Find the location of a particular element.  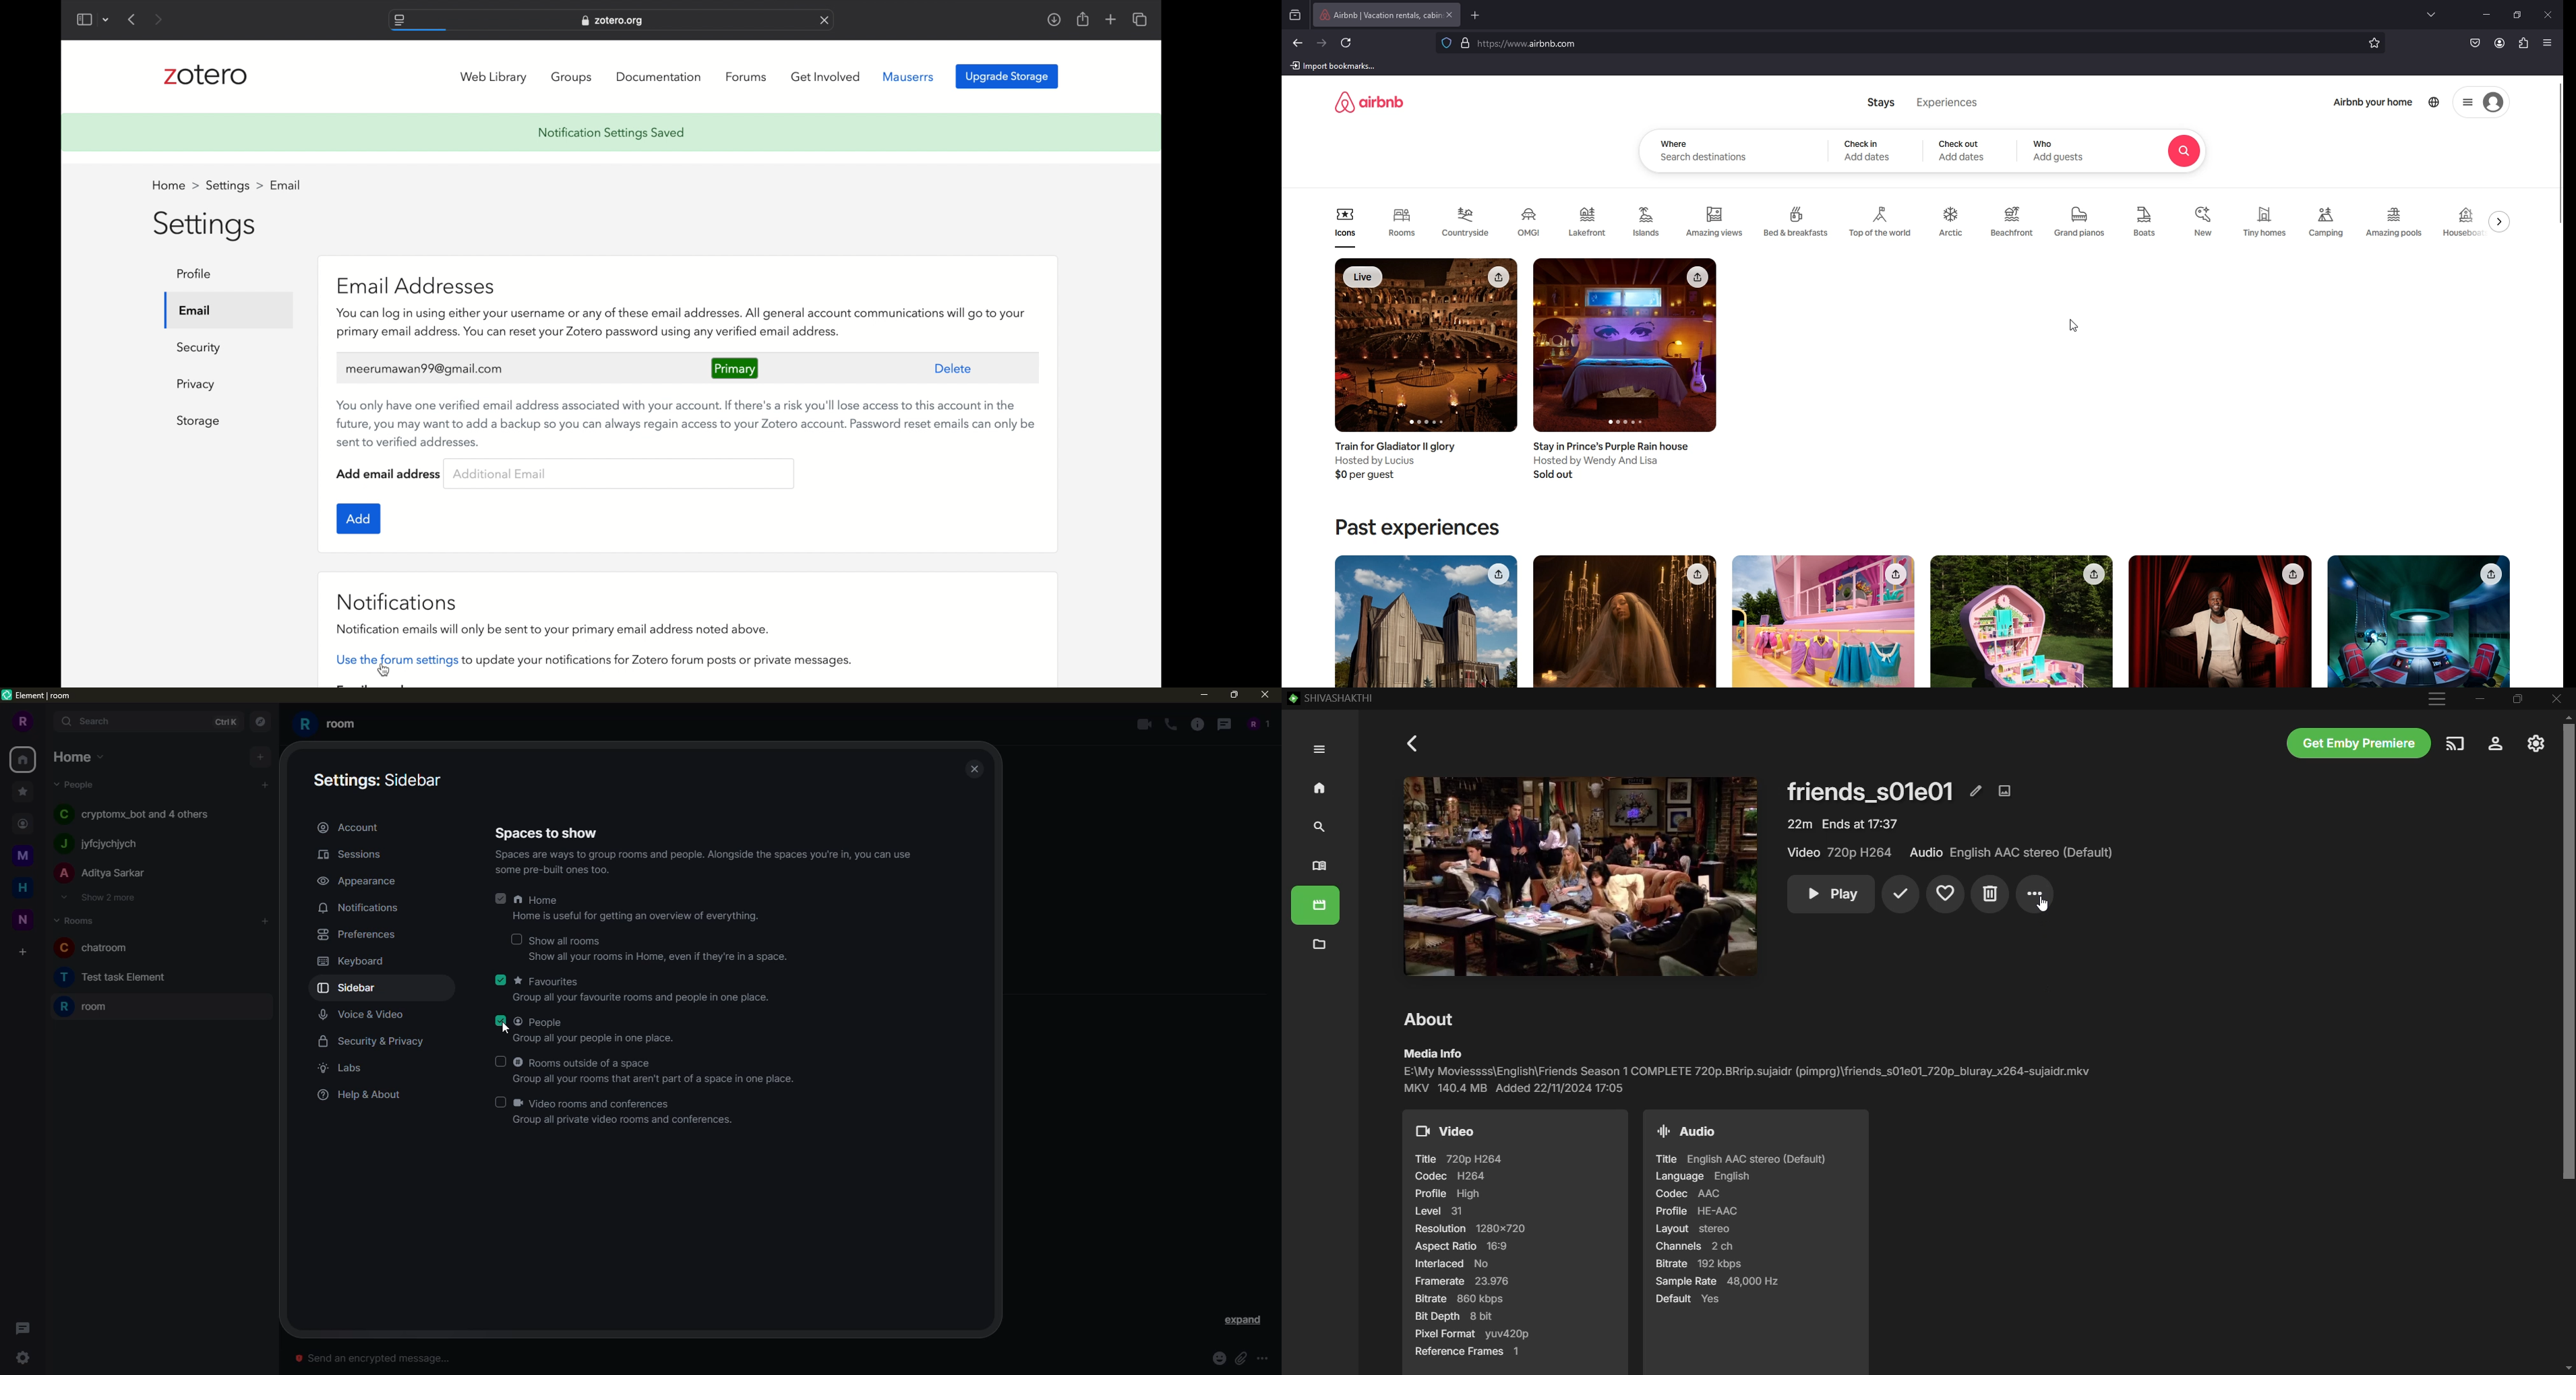

favorites is located at coordinates (549, 981).